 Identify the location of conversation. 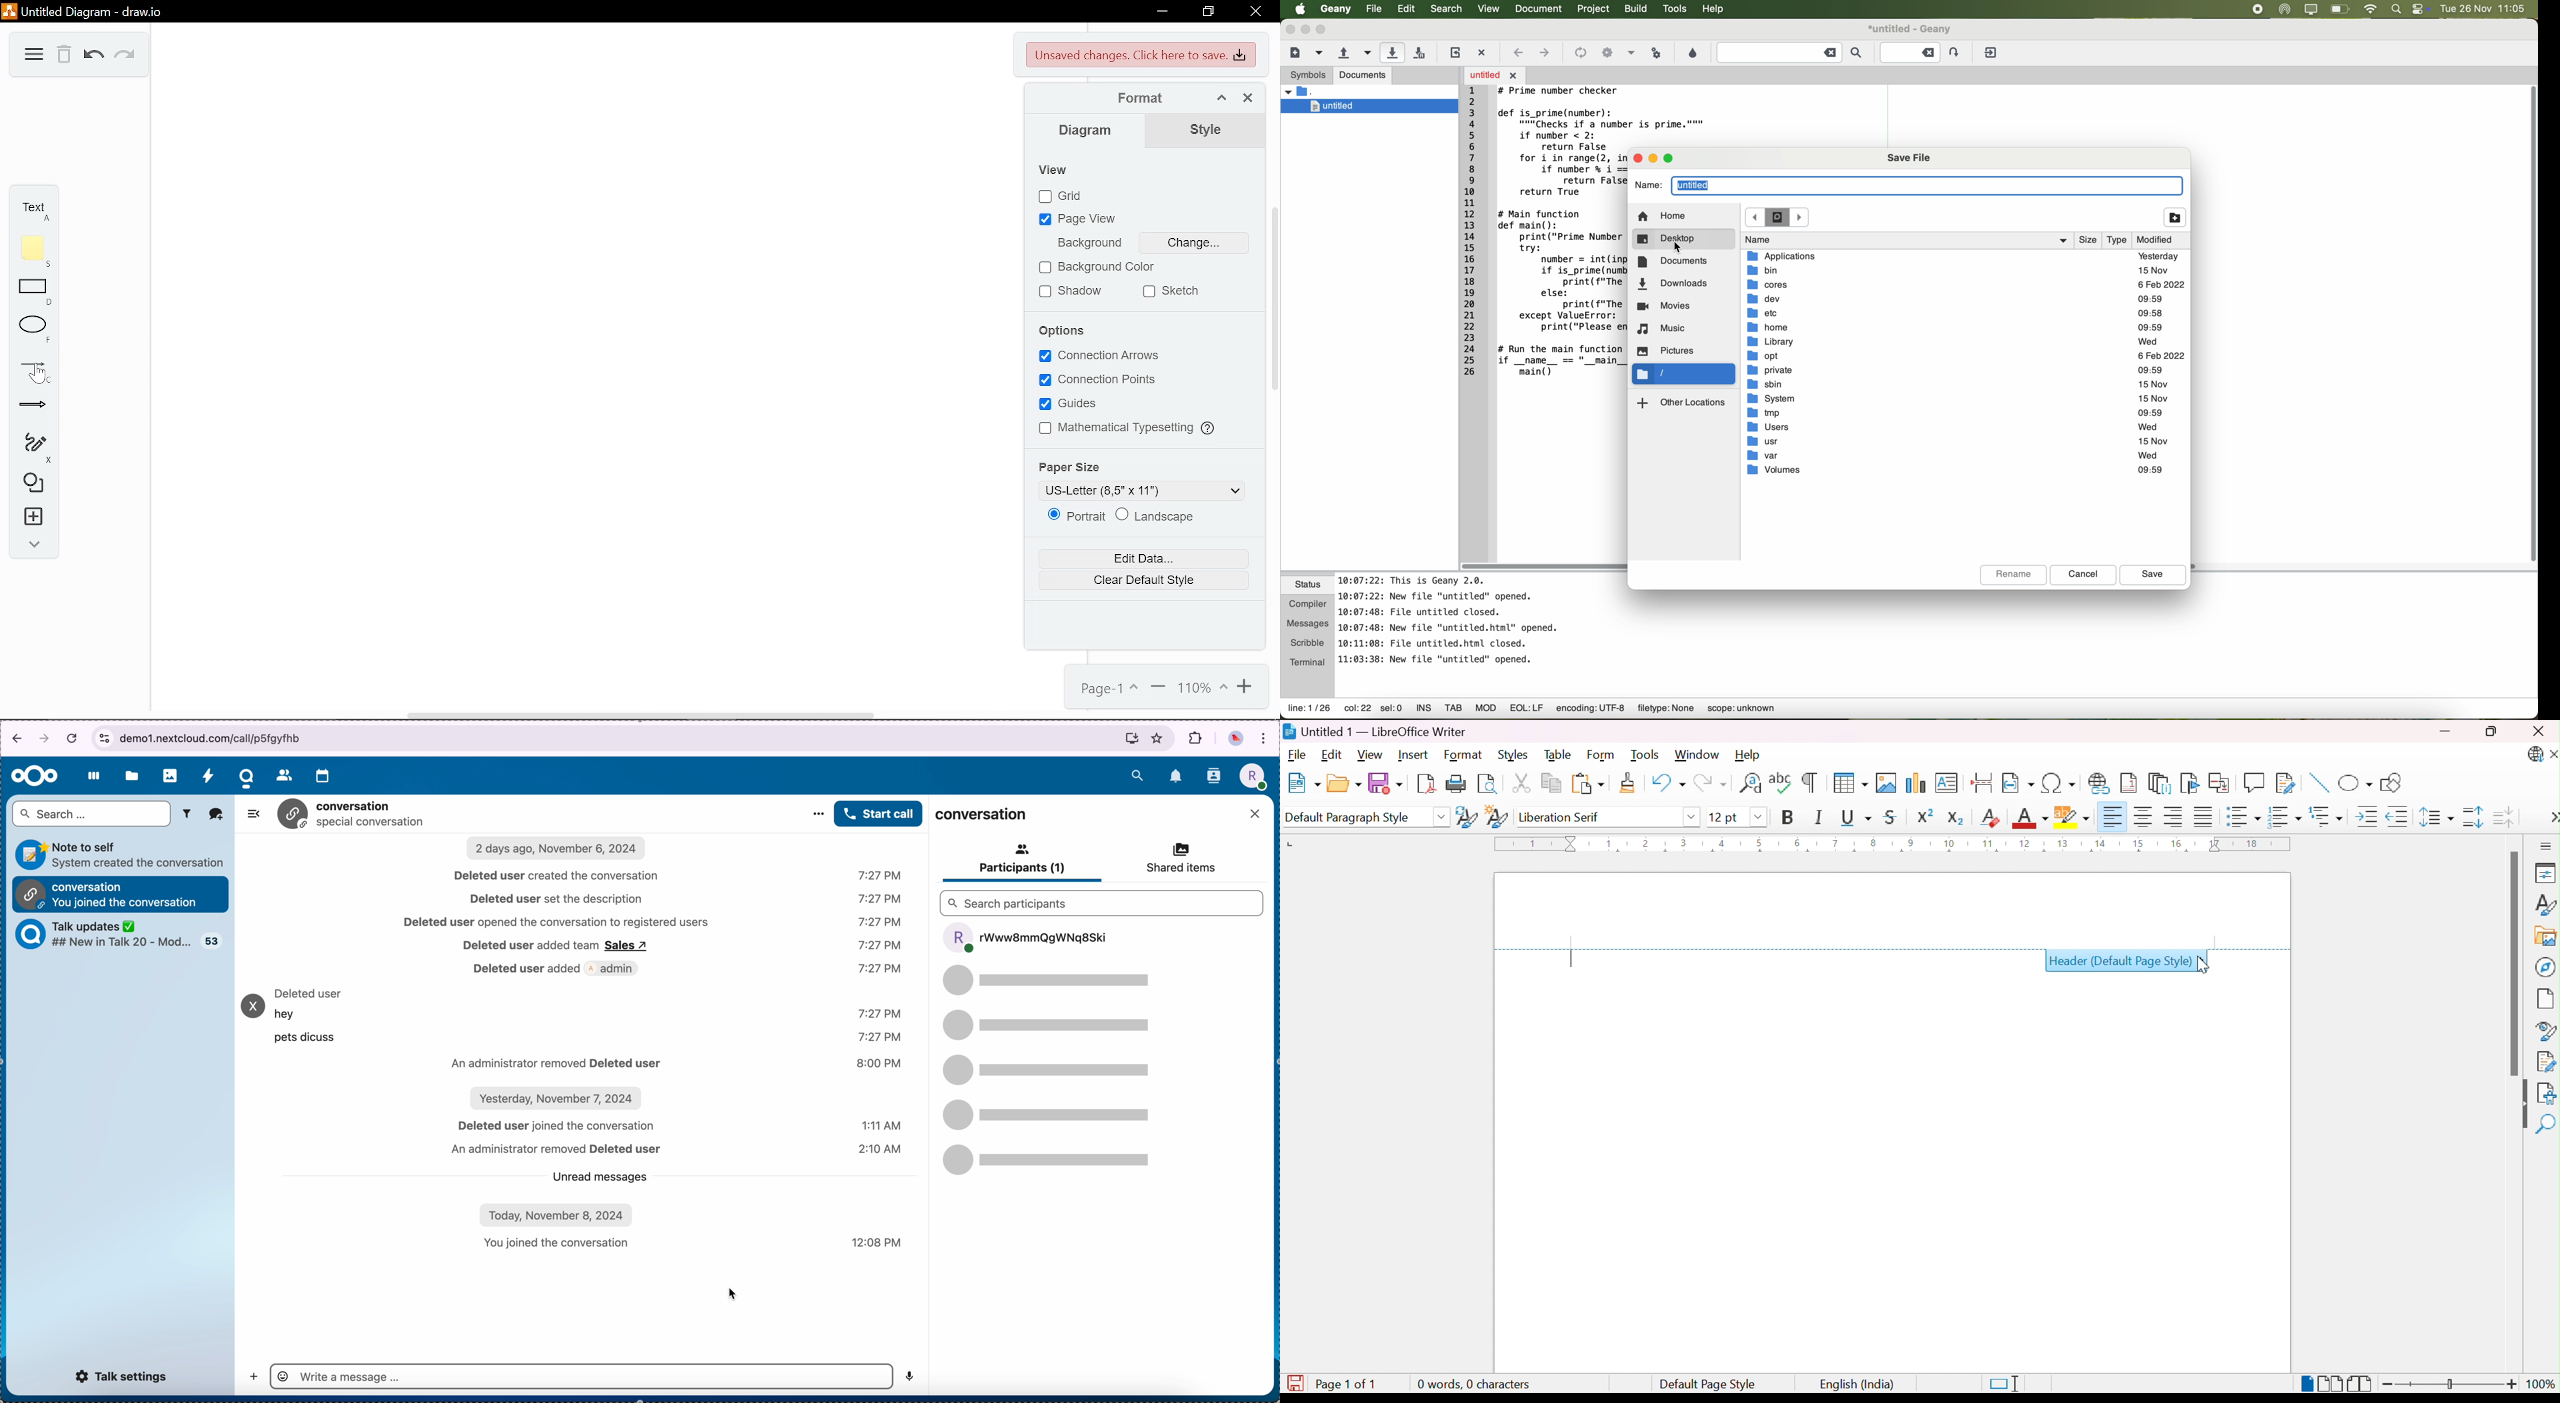
(351, 814).